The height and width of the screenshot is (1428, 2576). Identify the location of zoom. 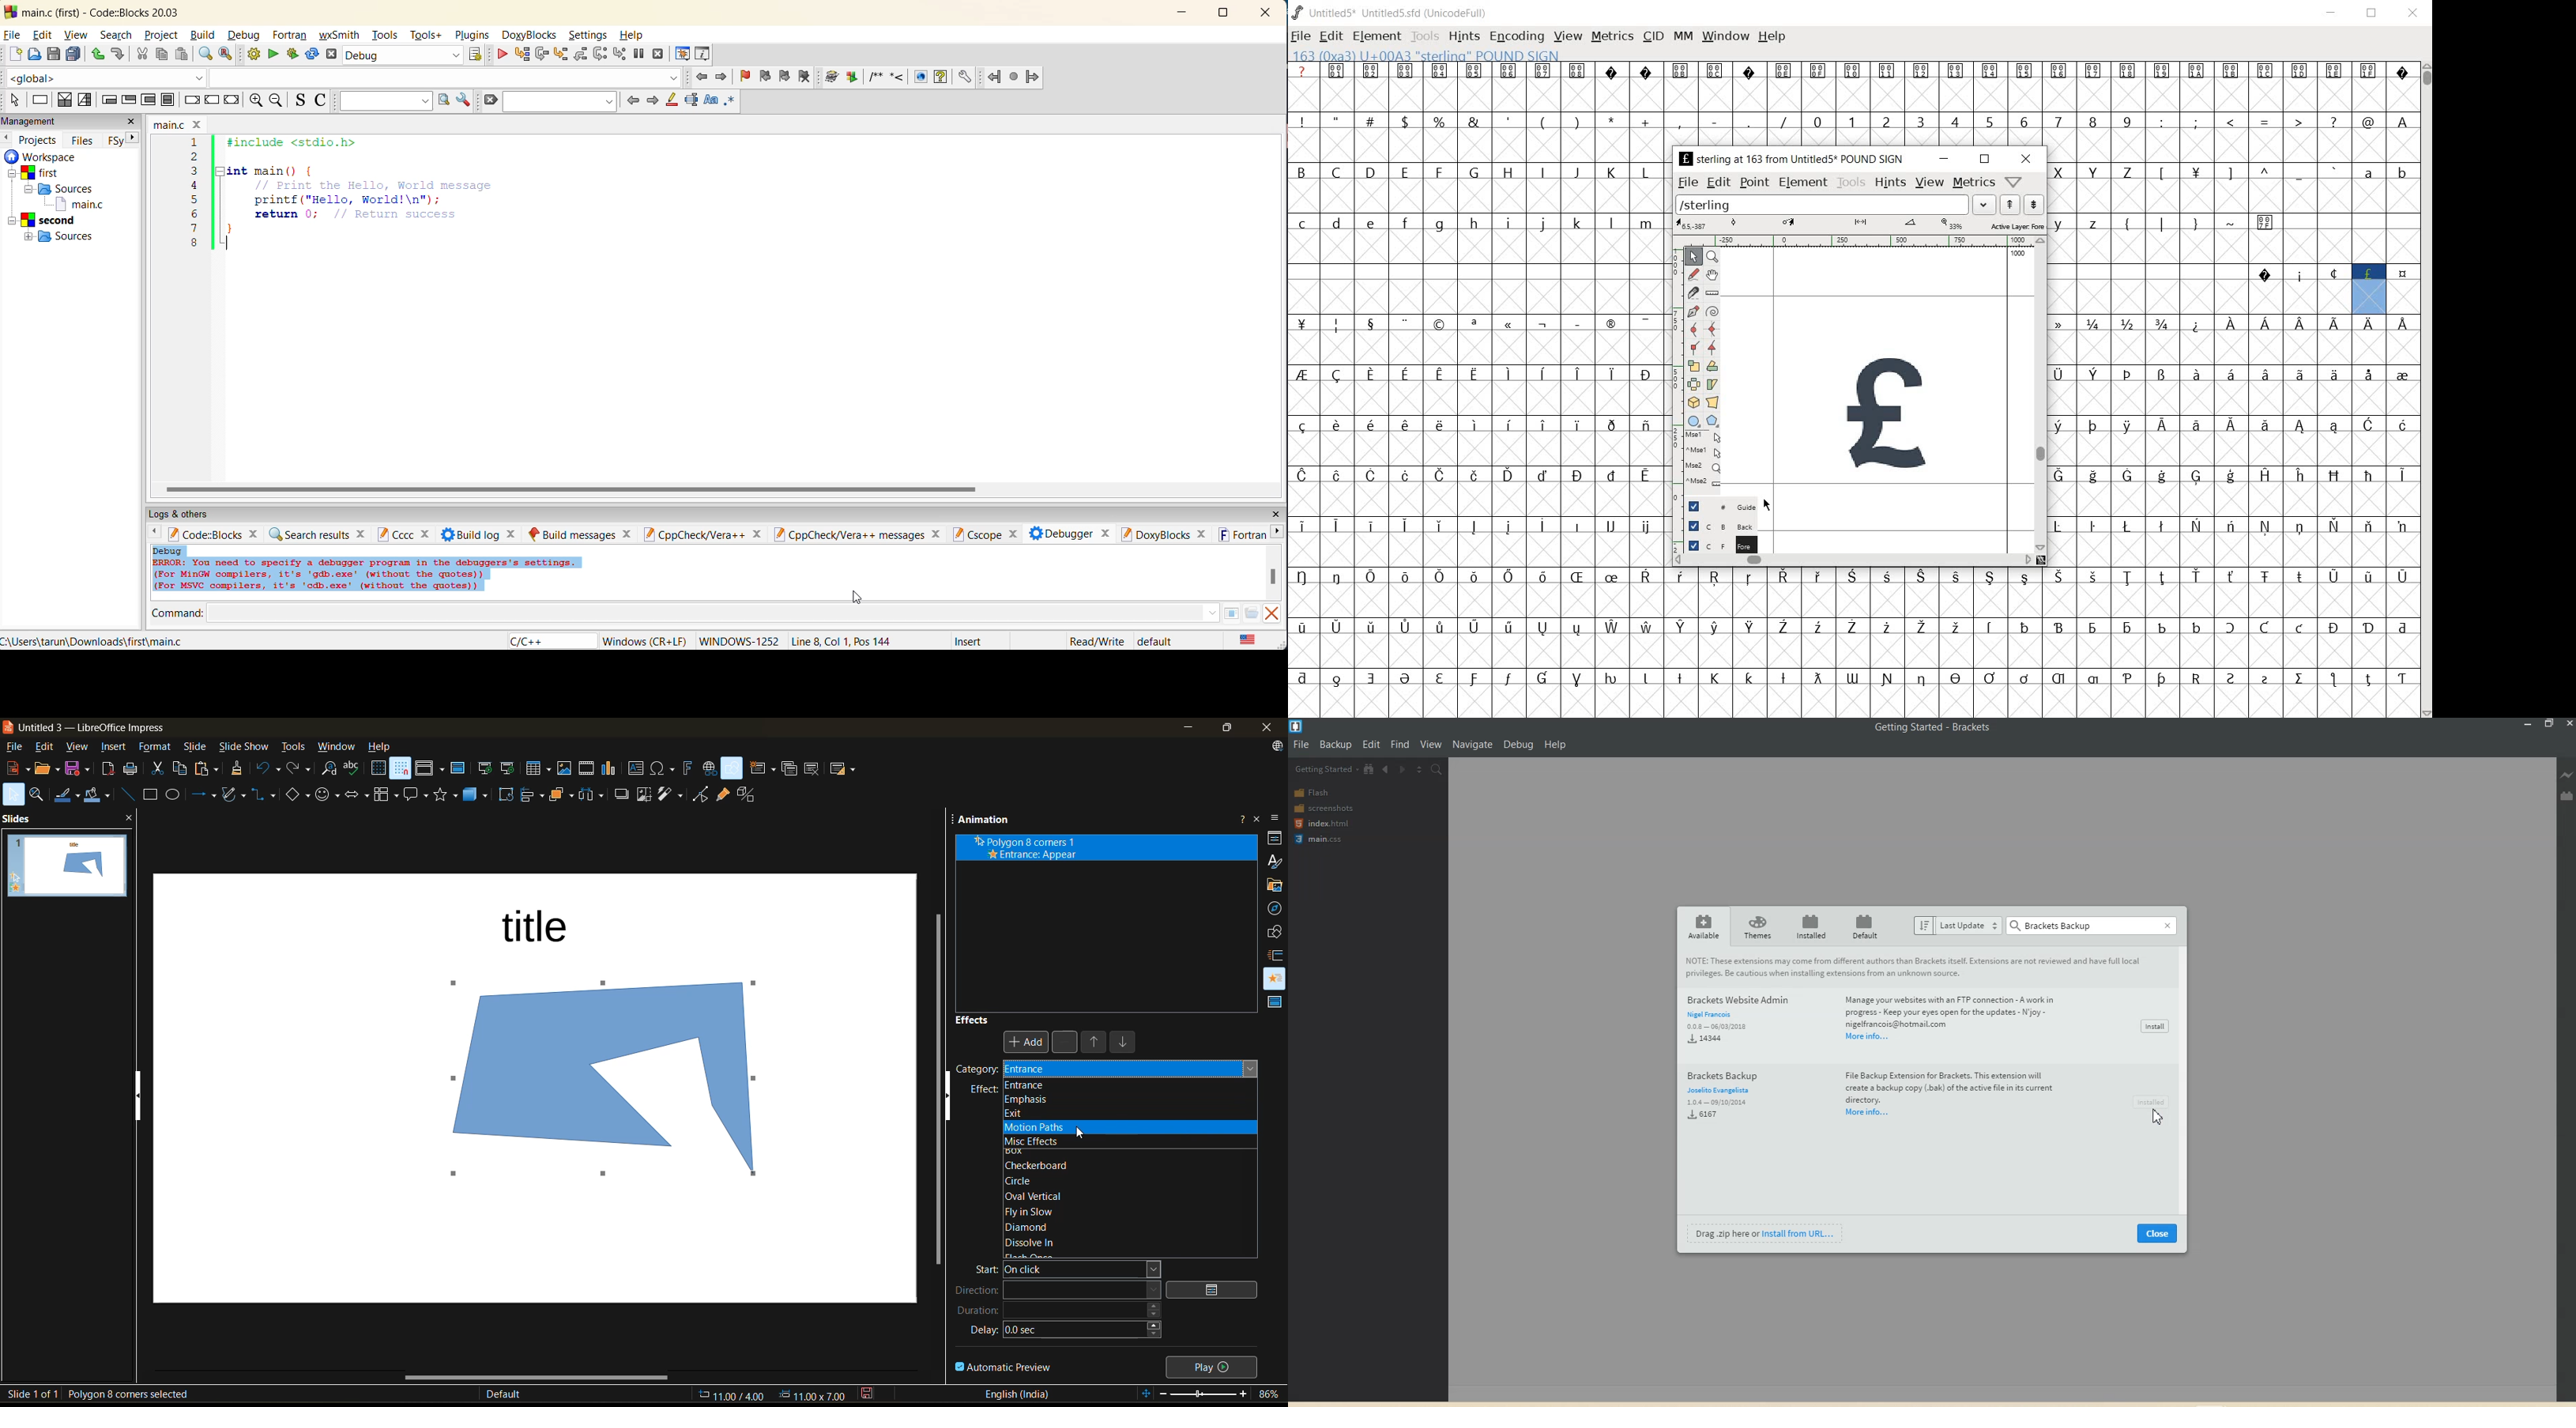
(1716, 257).